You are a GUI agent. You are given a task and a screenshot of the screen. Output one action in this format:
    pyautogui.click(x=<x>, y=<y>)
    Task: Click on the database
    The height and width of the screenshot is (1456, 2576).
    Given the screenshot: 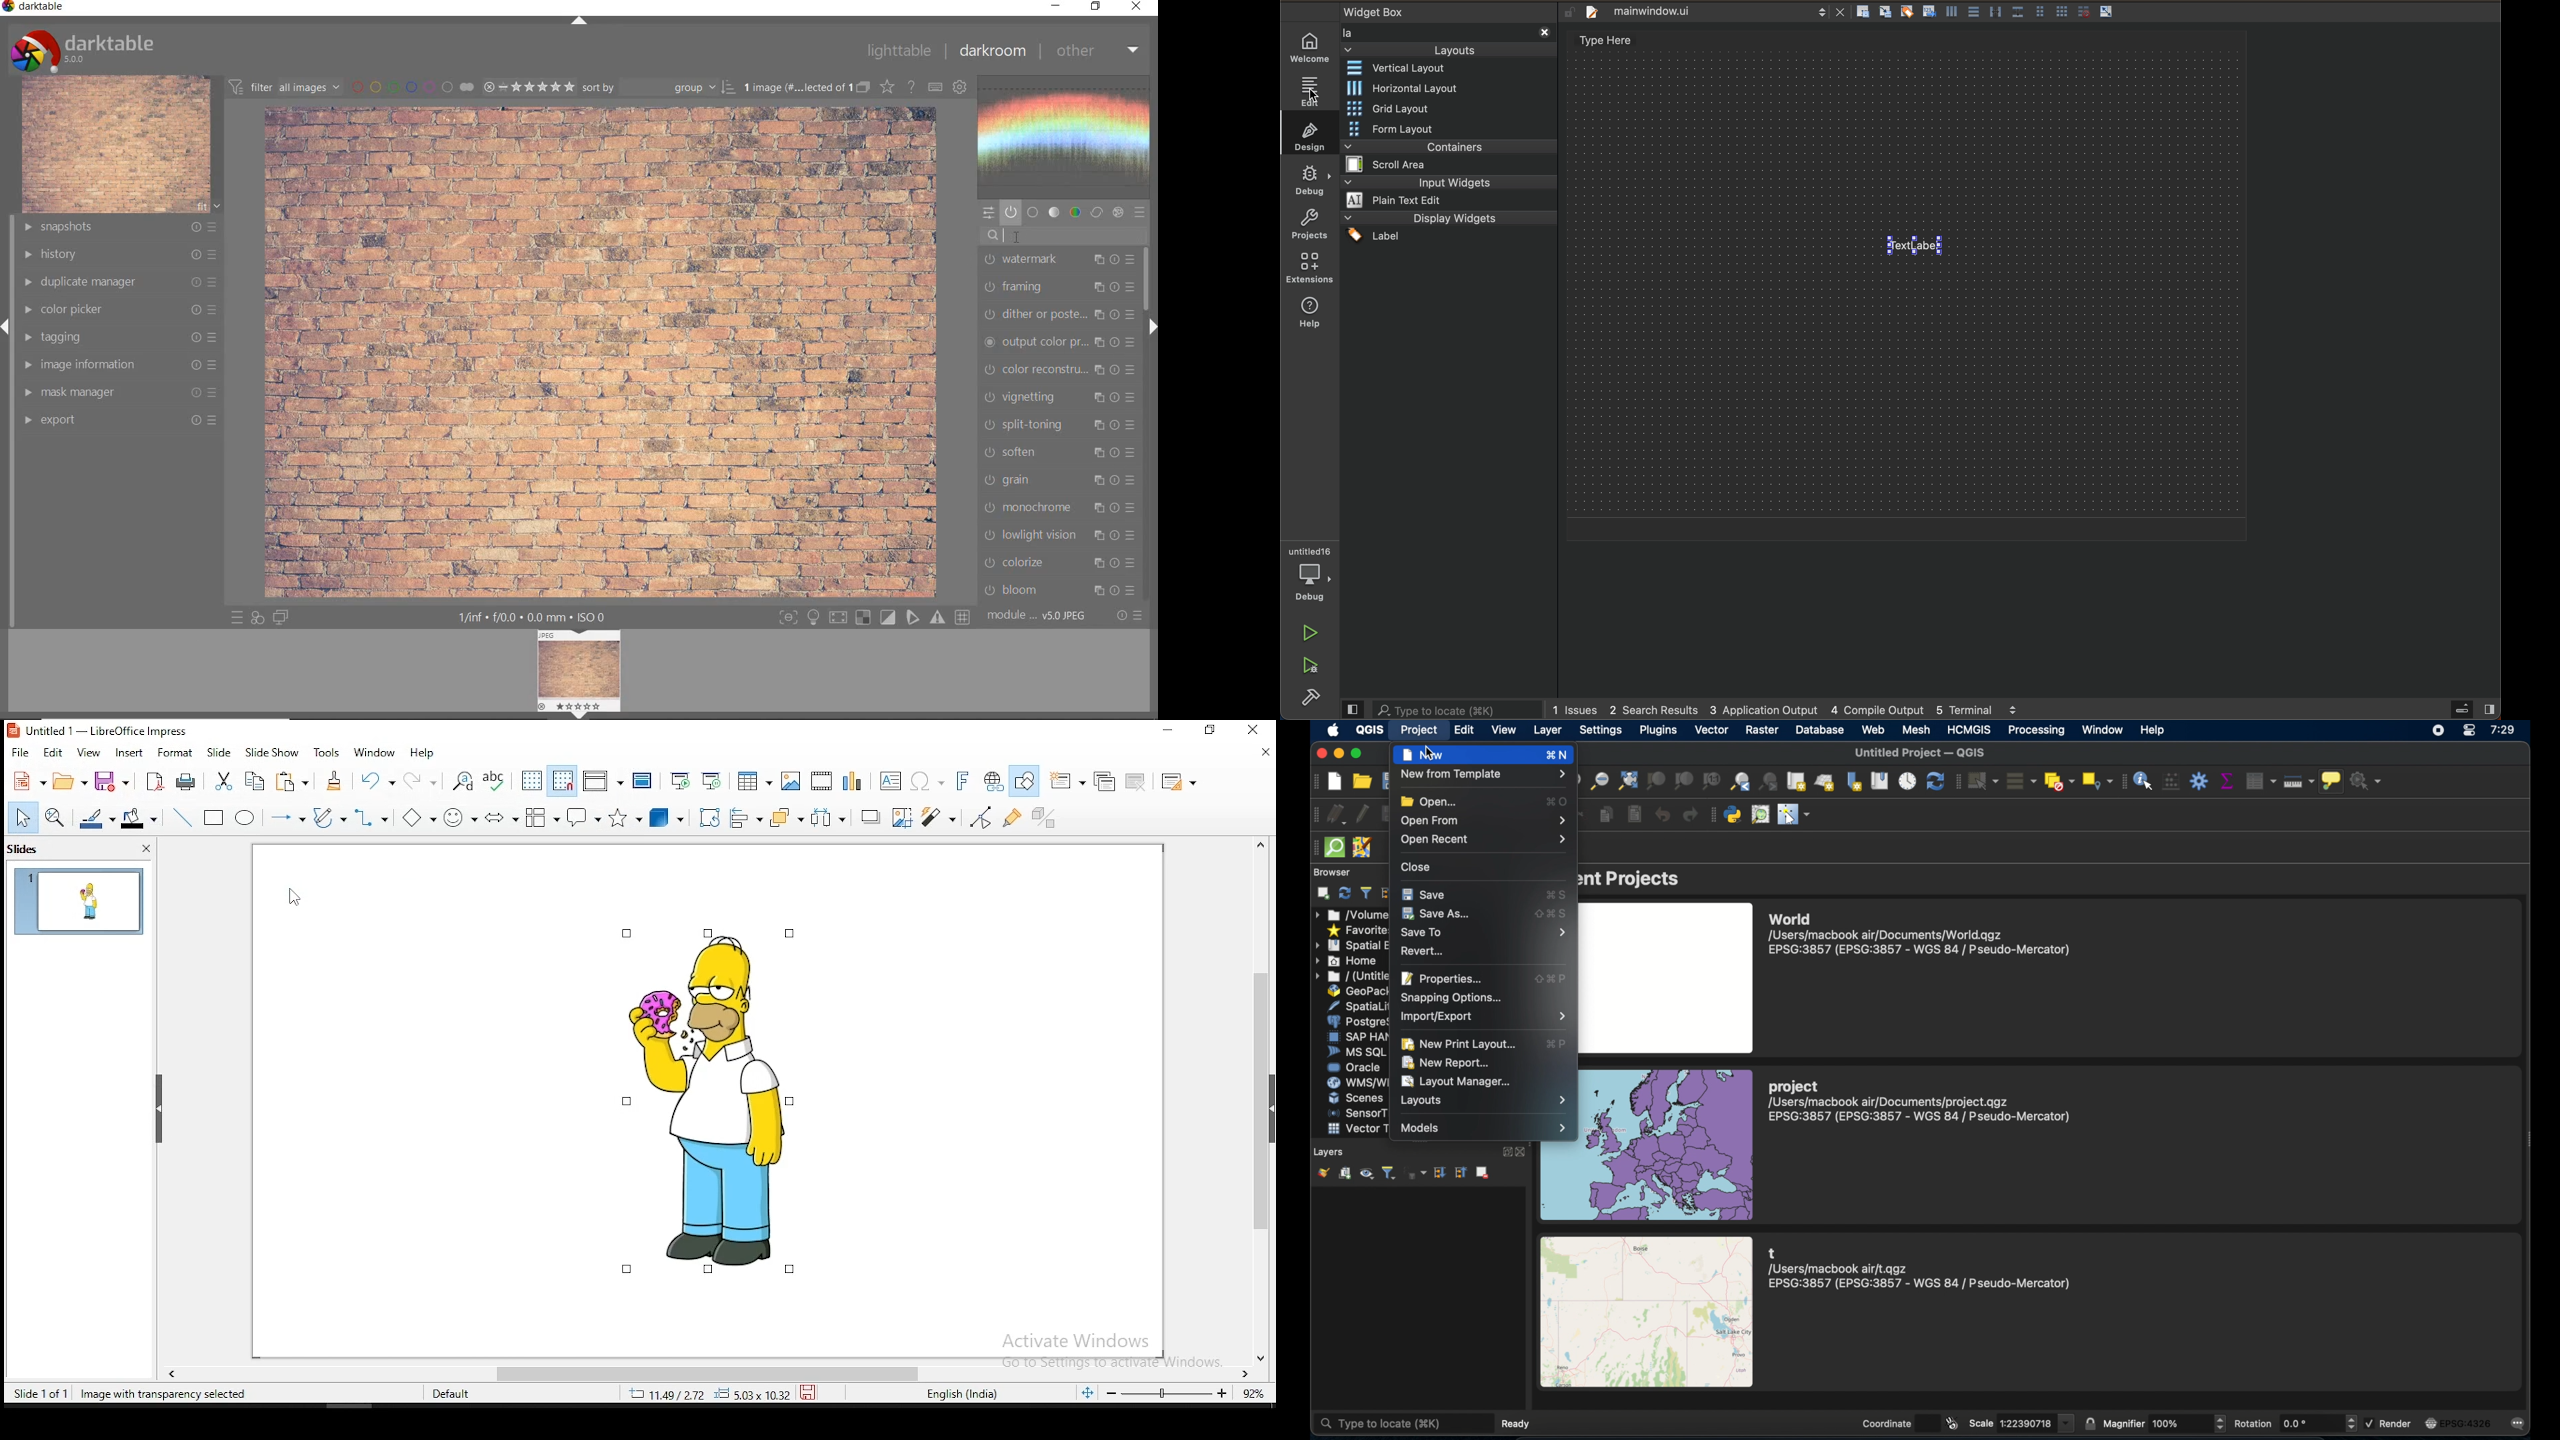 What is the action you would take?
    pyautogui.click(x=1821, y=731)
    